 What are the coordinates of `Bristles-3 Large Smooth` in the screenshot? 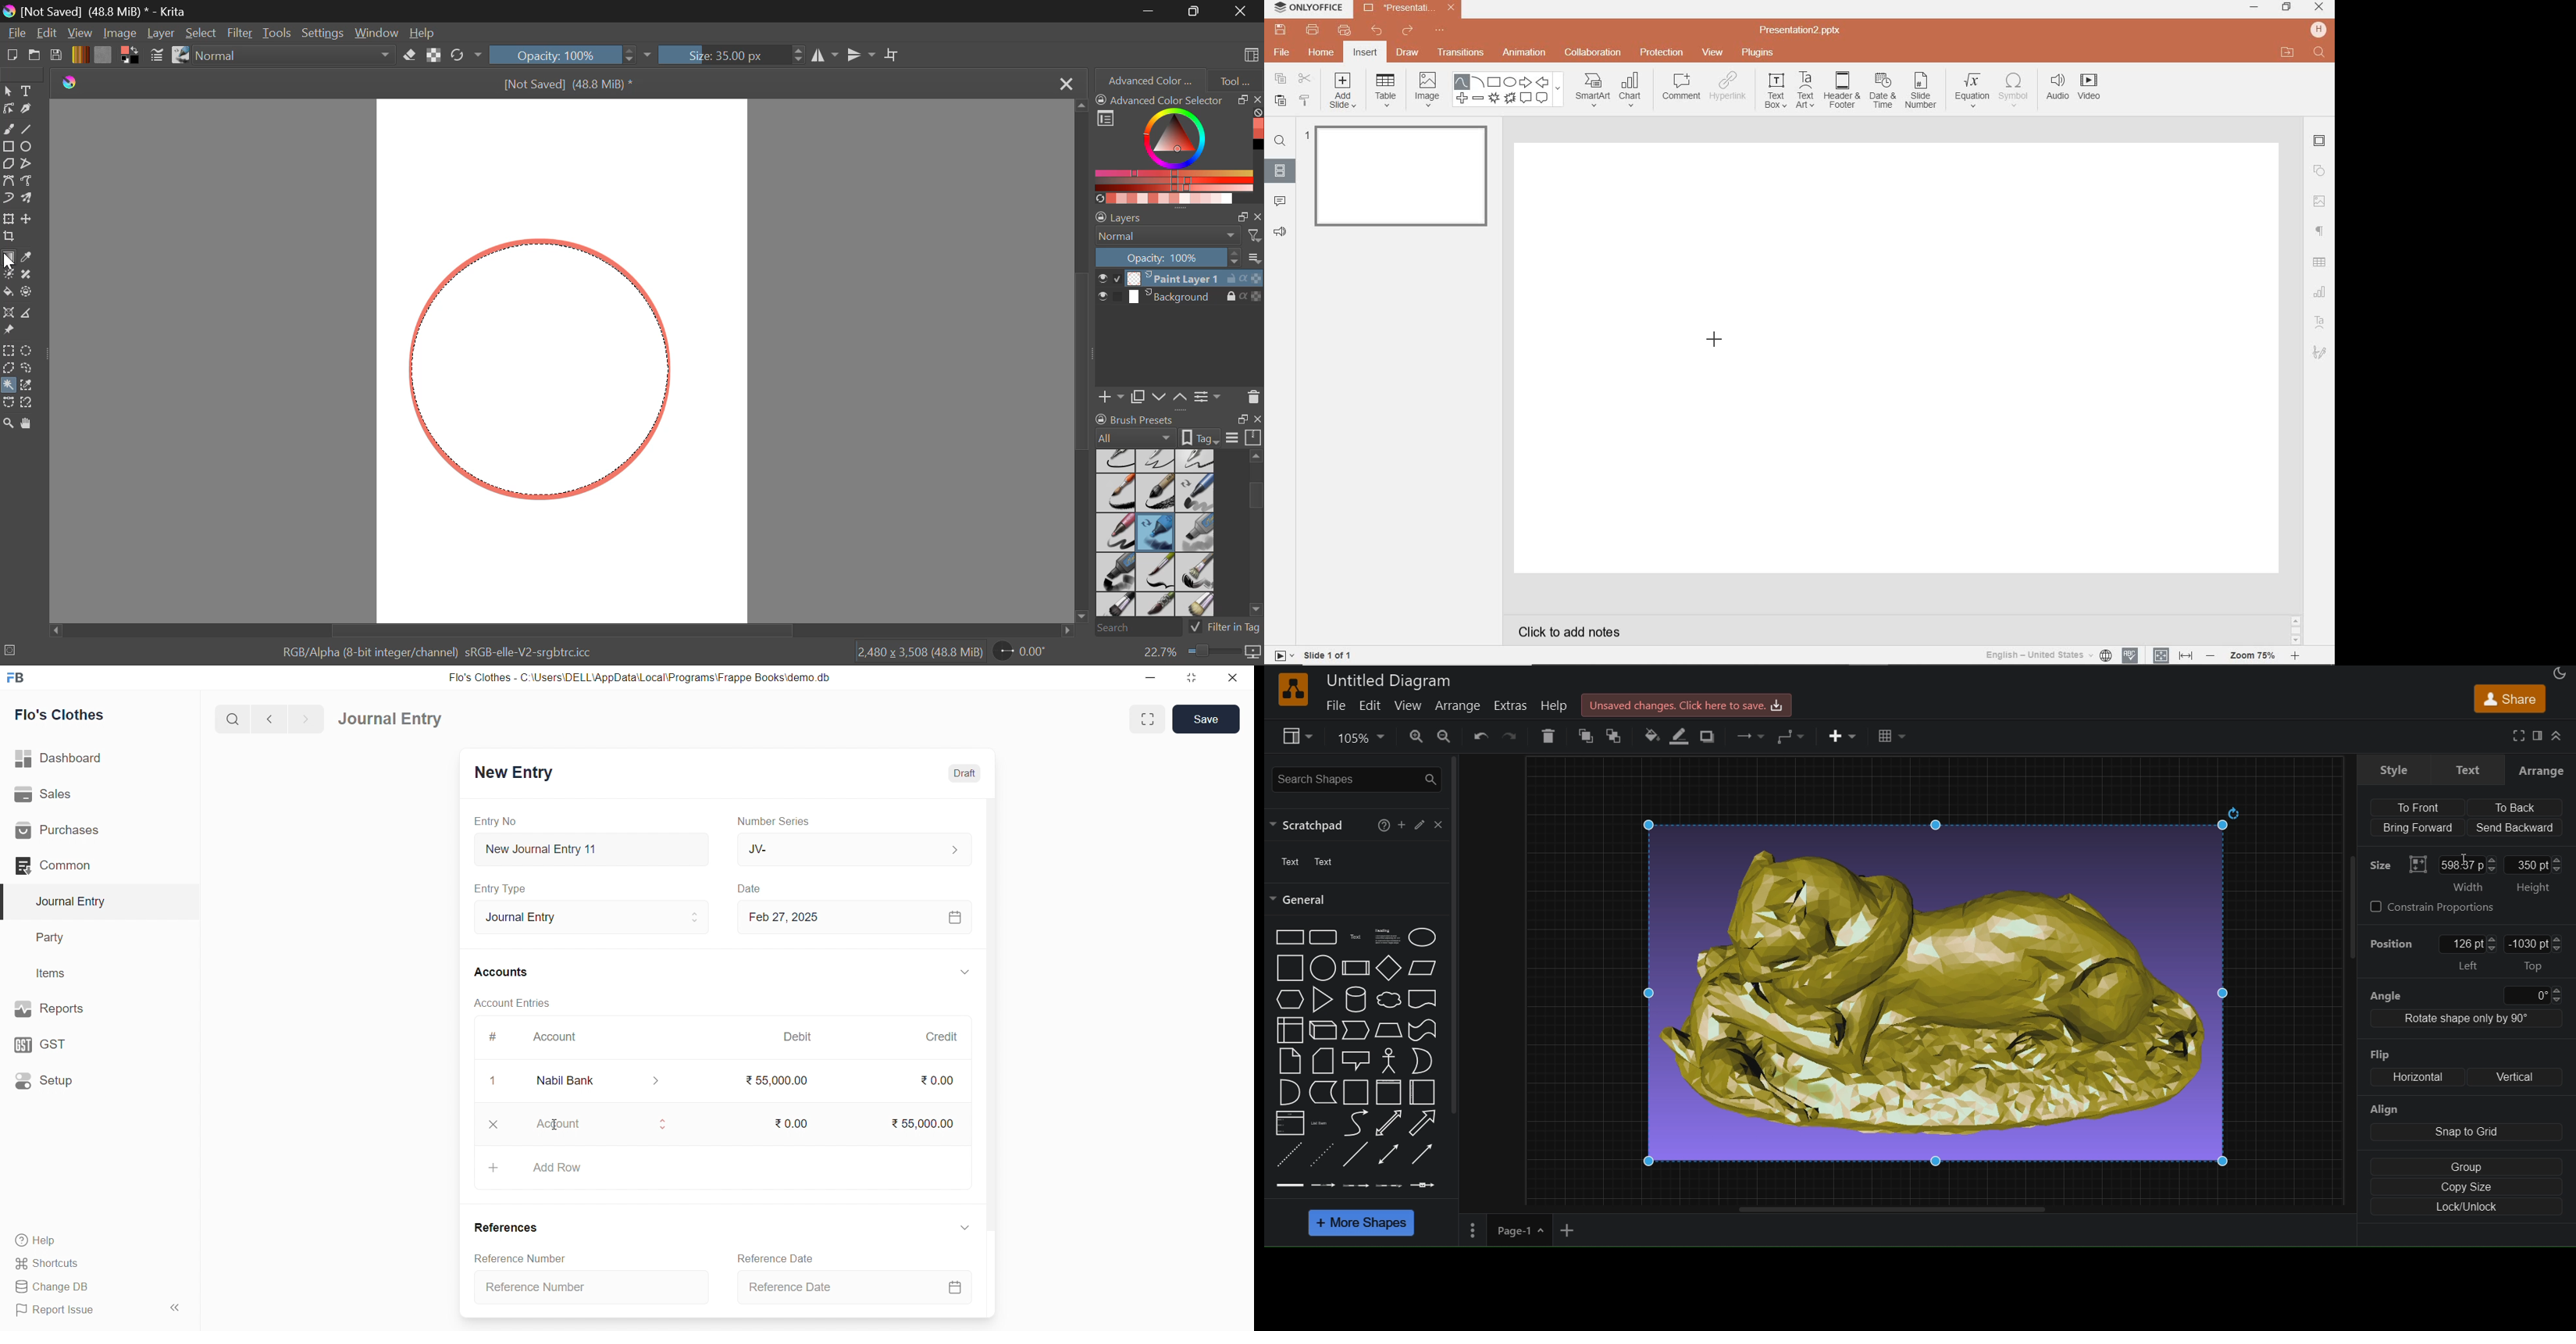 It's located at (1115, 606).